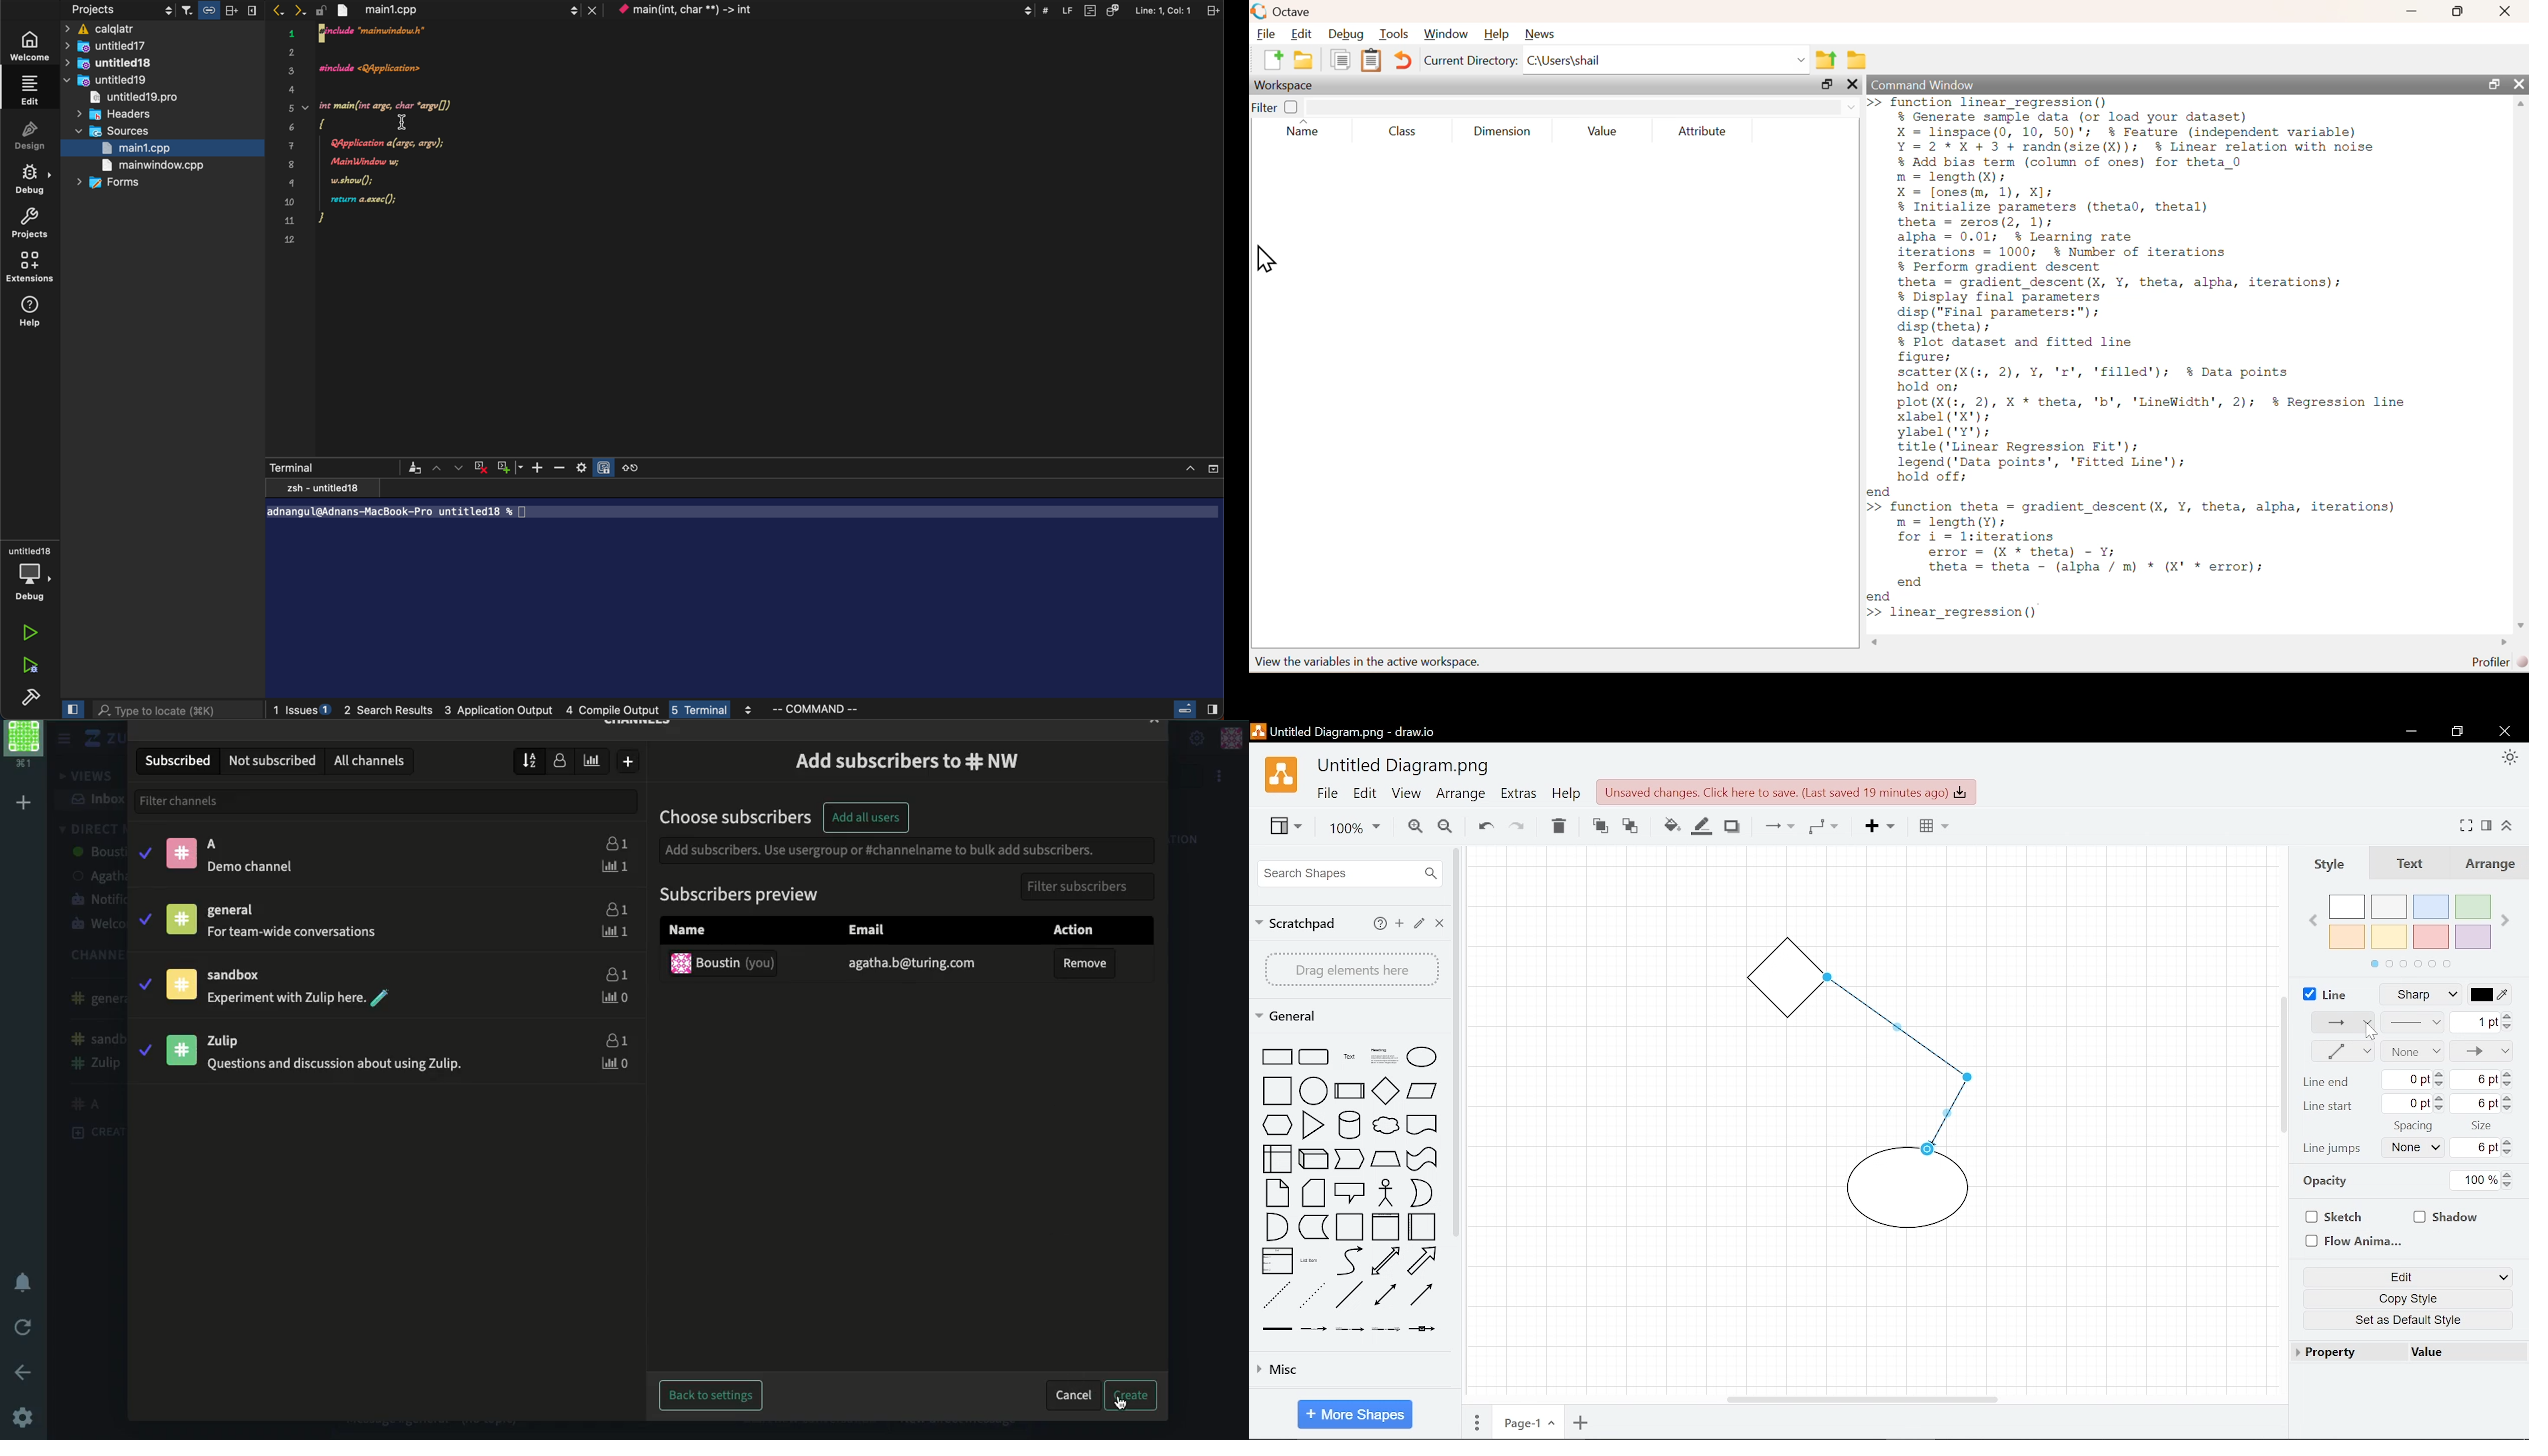 Image resolution: width=2548 pixels, height=1456 pixels. Describe the element at coordinates (1278, 1126) in the screenshot. I see `shape` at that location.